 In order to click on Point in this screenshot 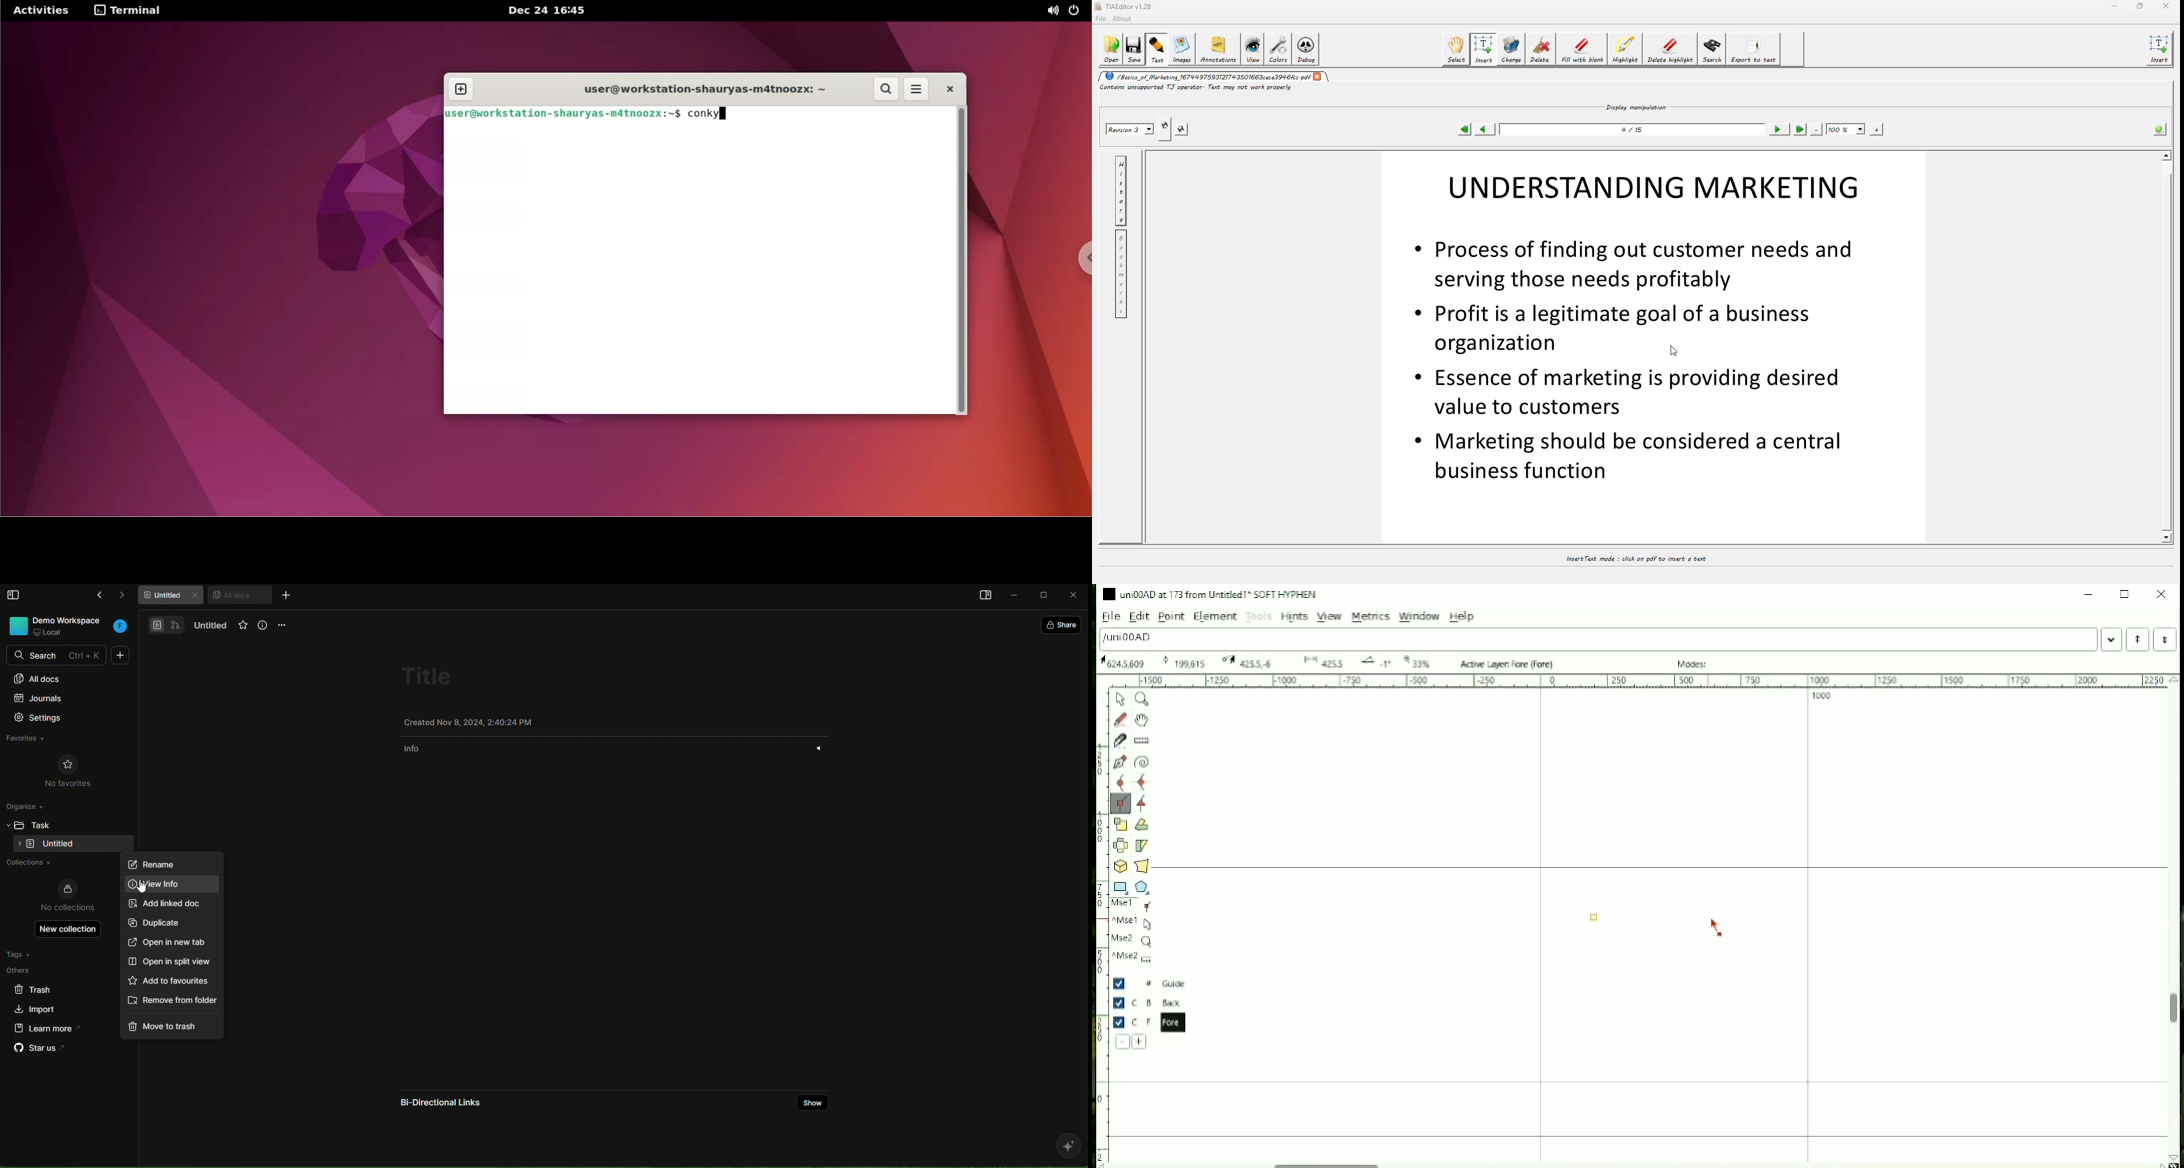, I will do `click(1596, 917)`.